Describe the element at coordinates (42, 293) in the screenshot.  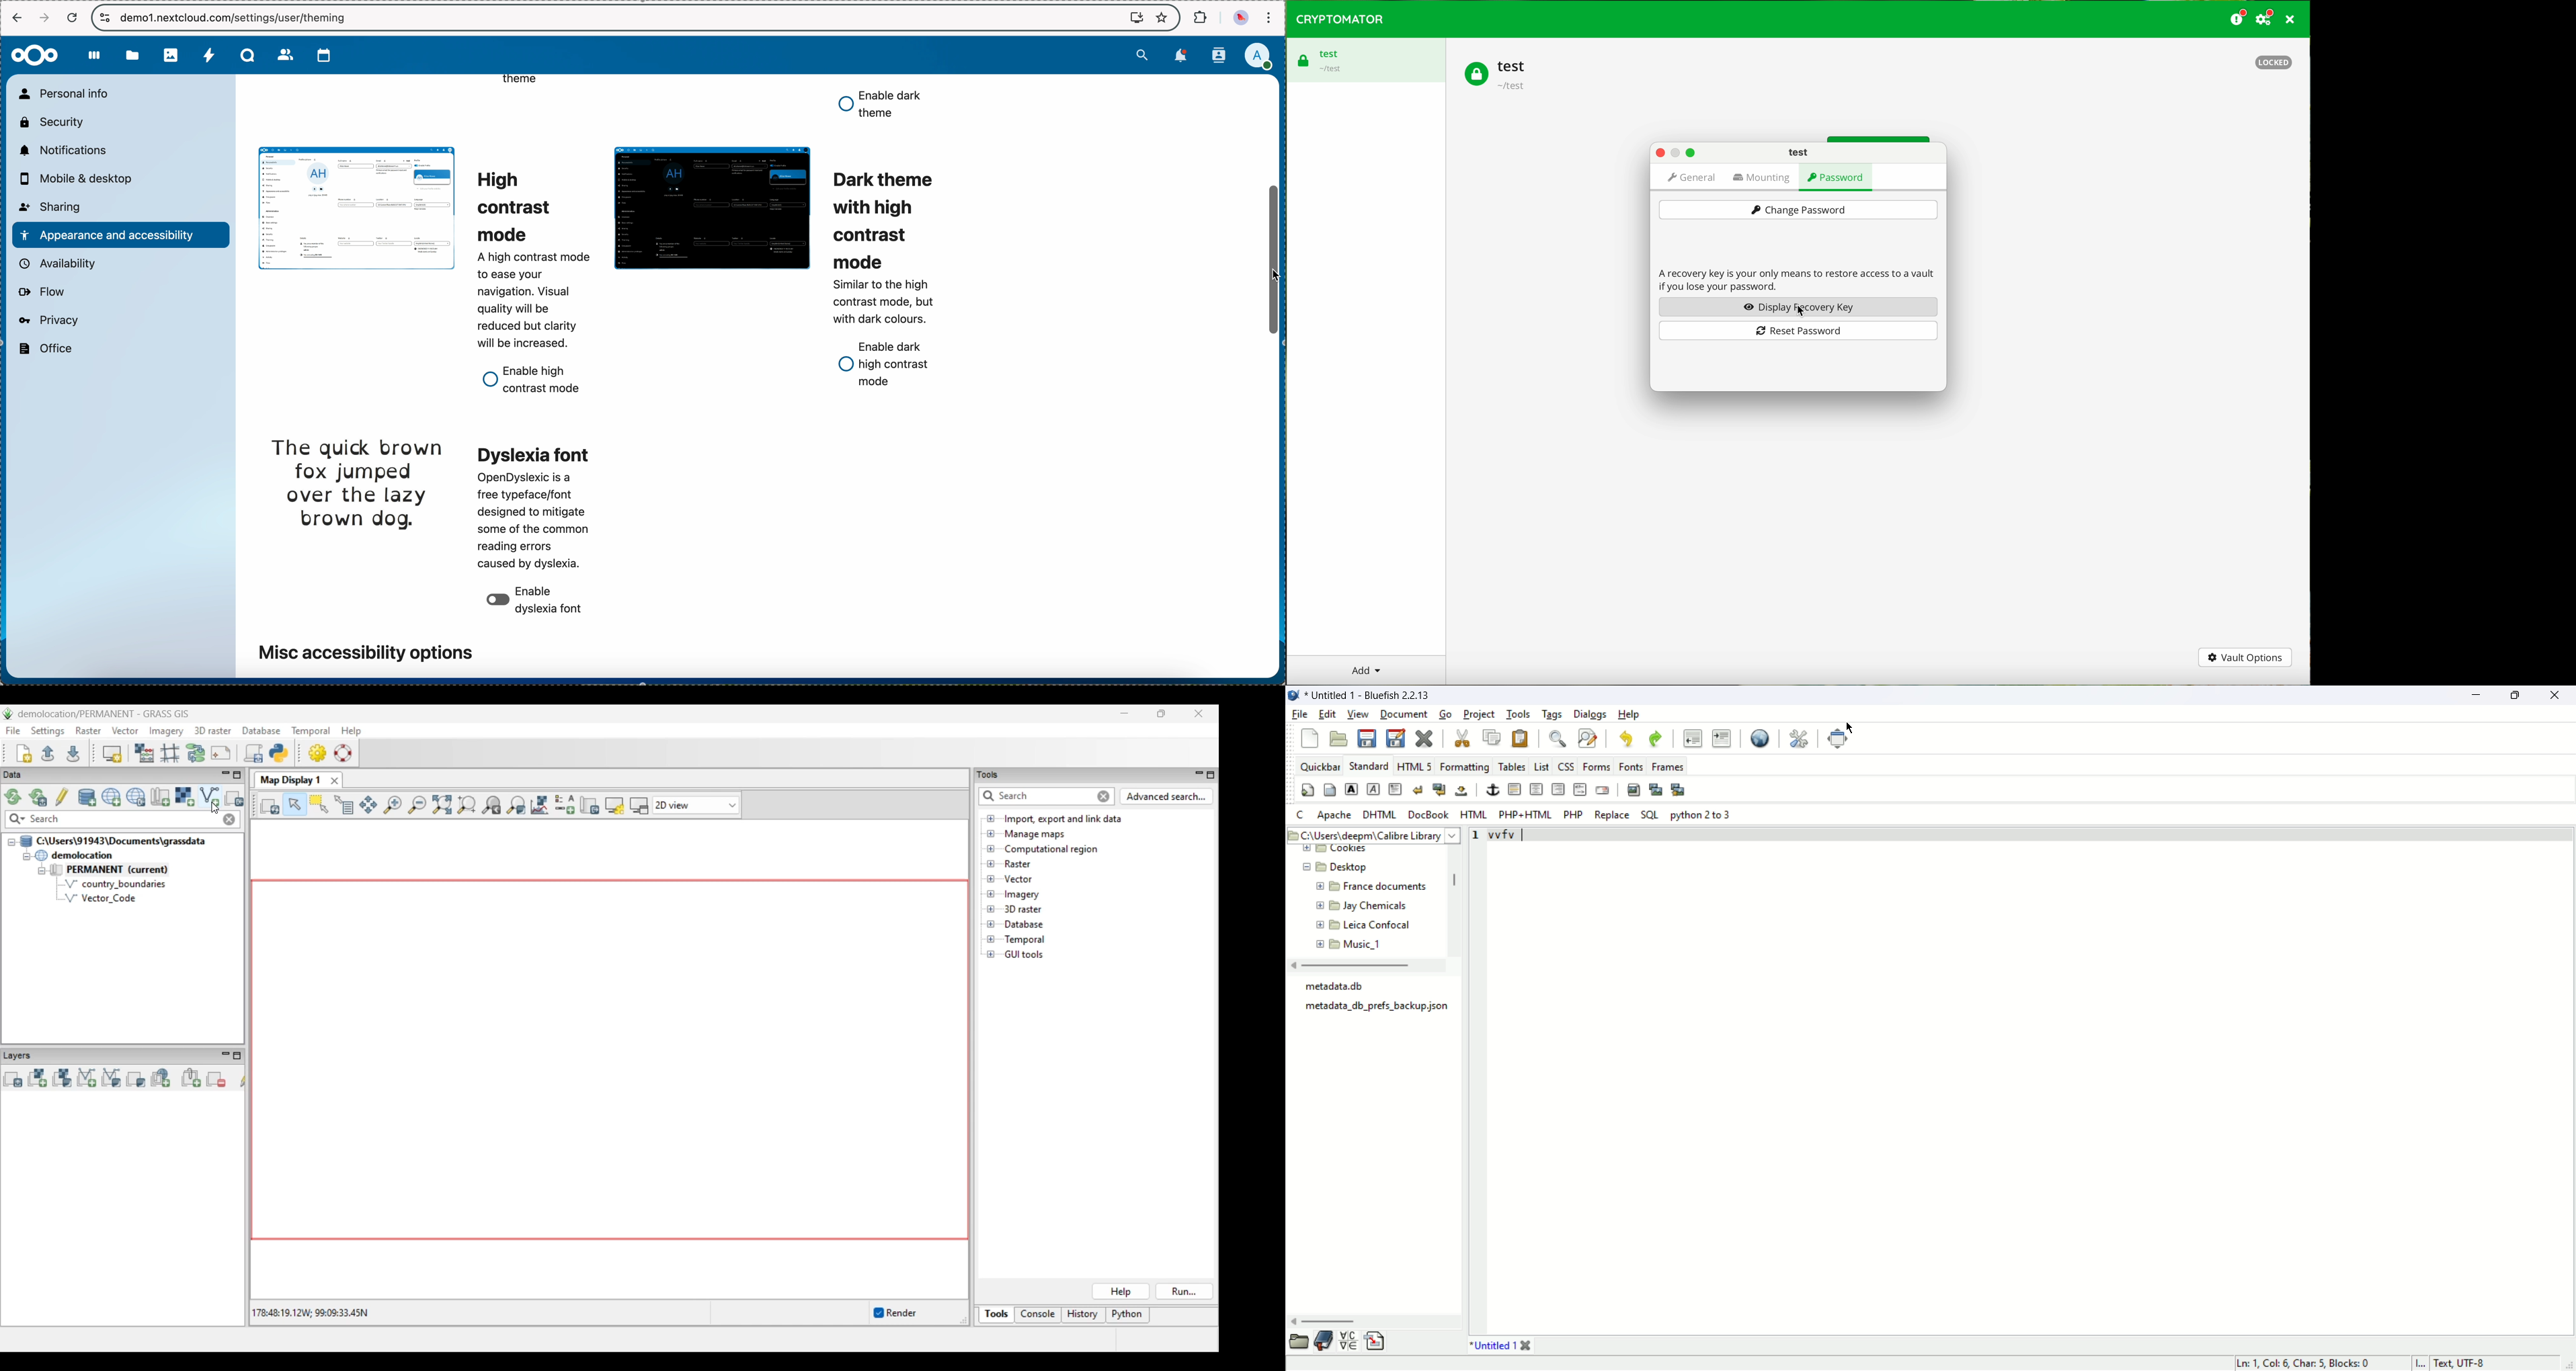
I see `flow` at that location.